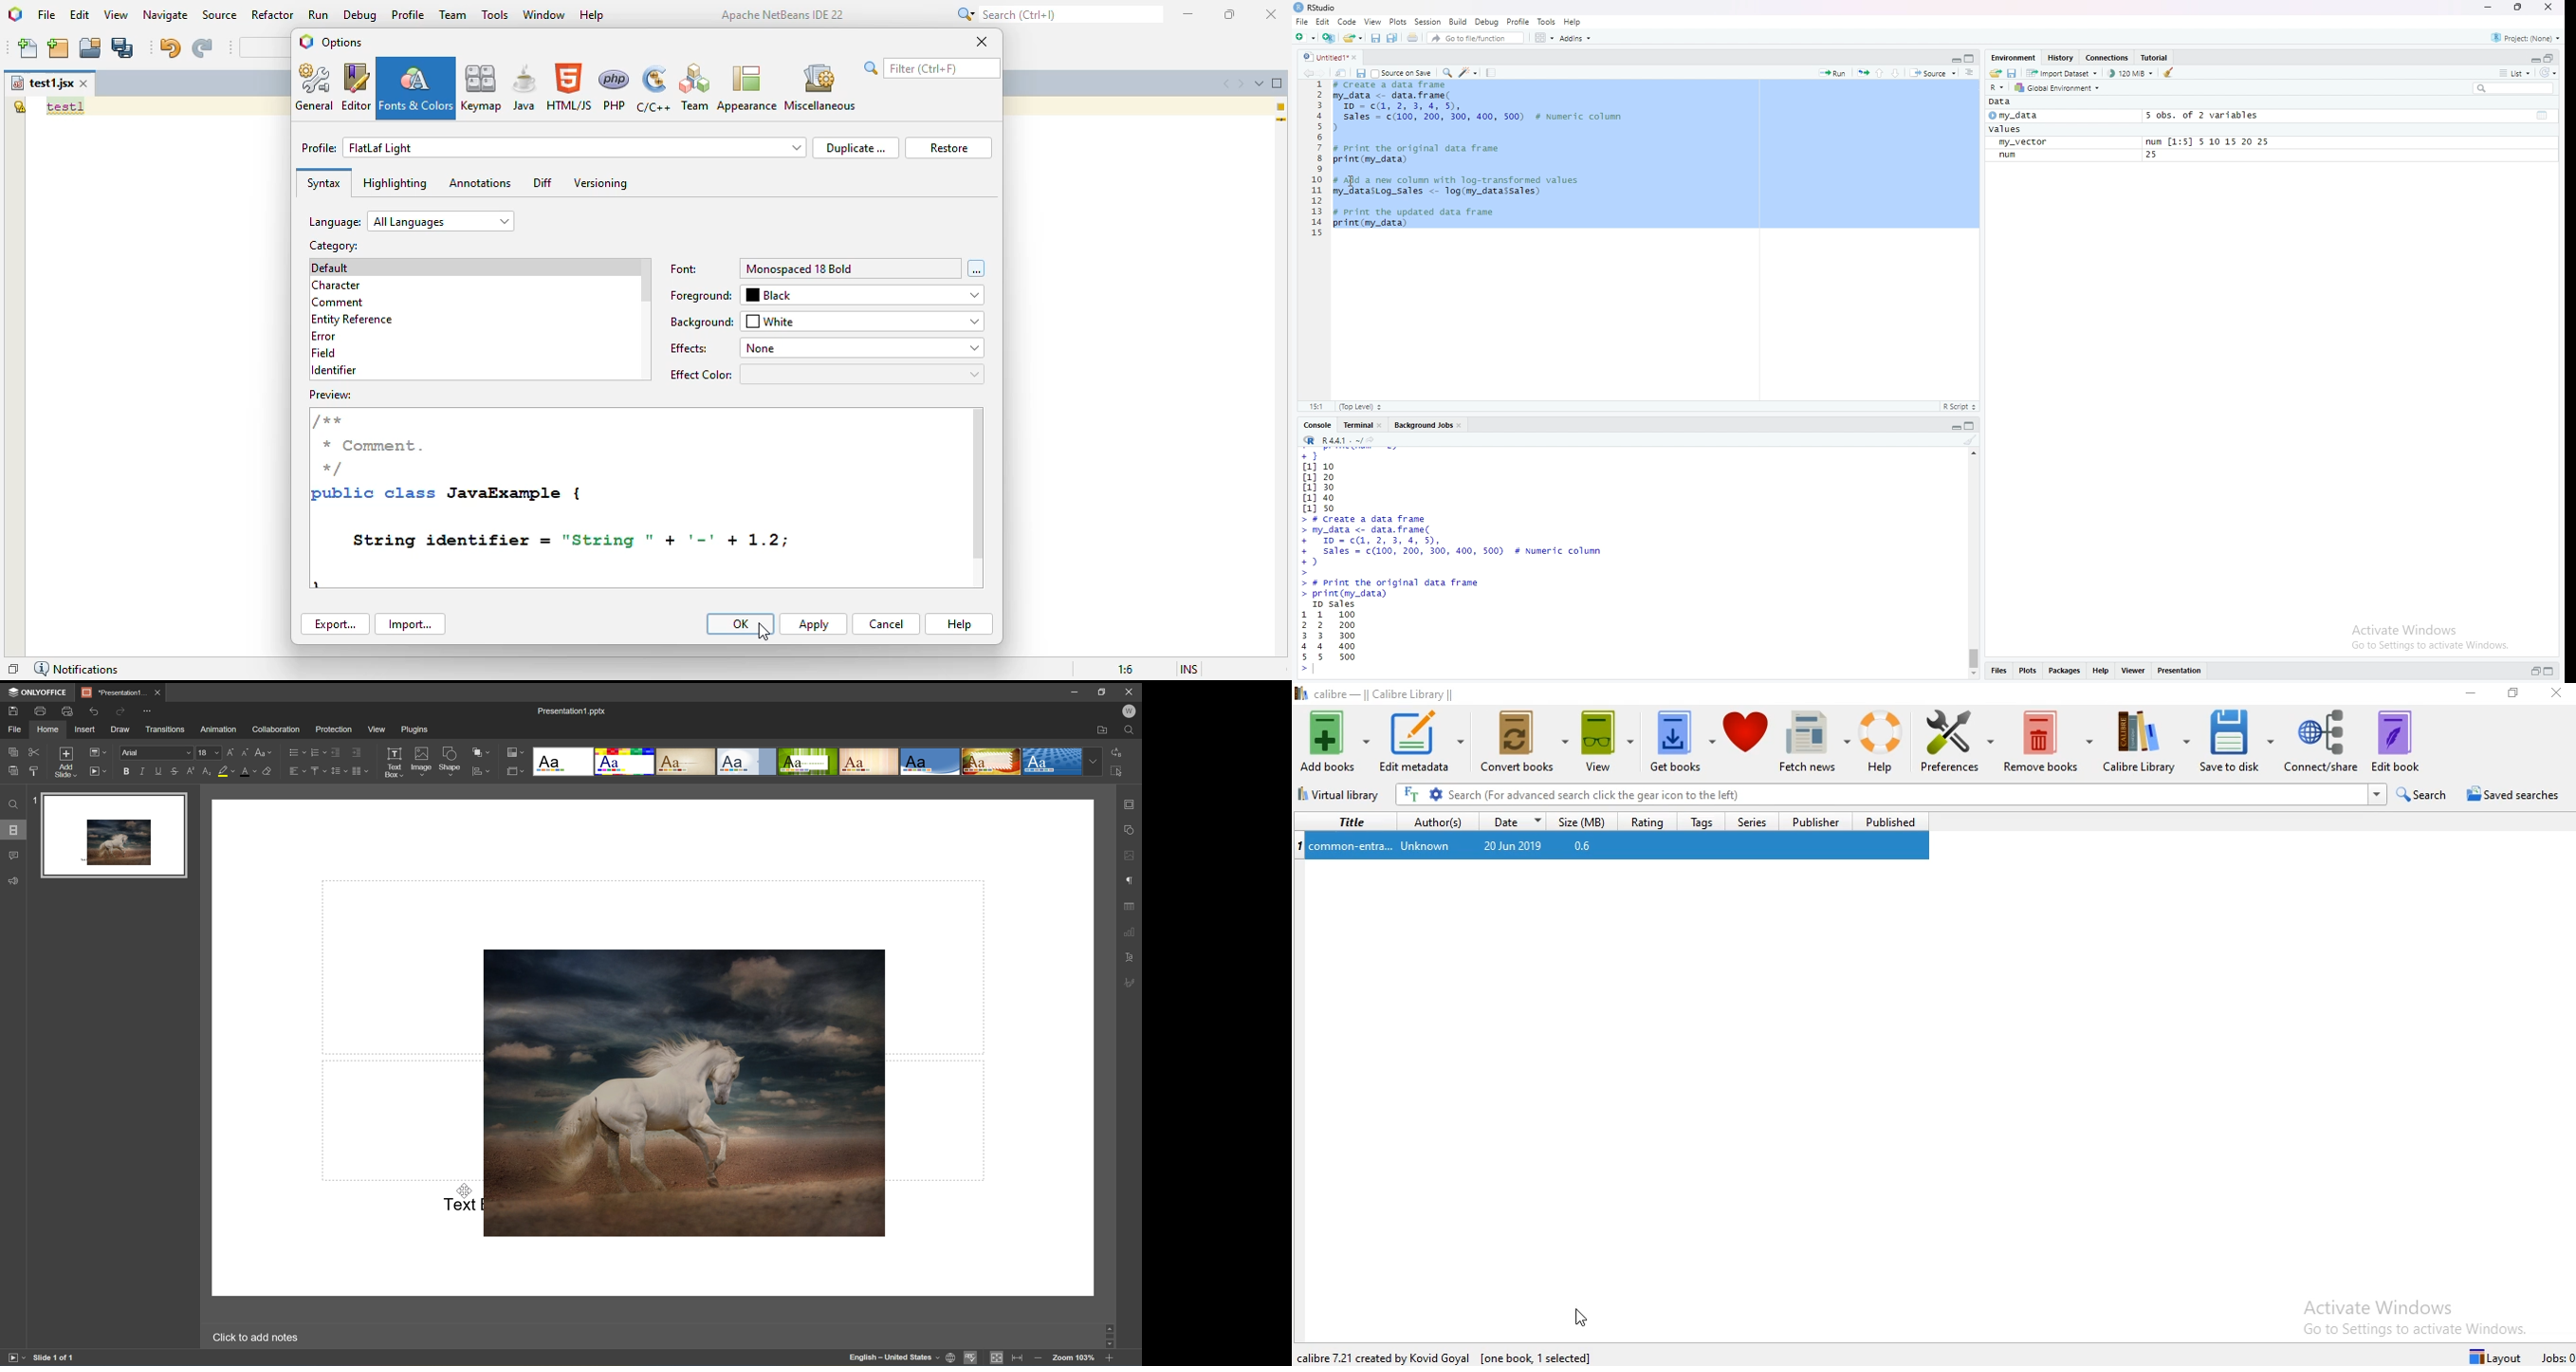  Describe the element at coordinates (1300, 673) in the screenshot. I see `prompt cursor` at that location.